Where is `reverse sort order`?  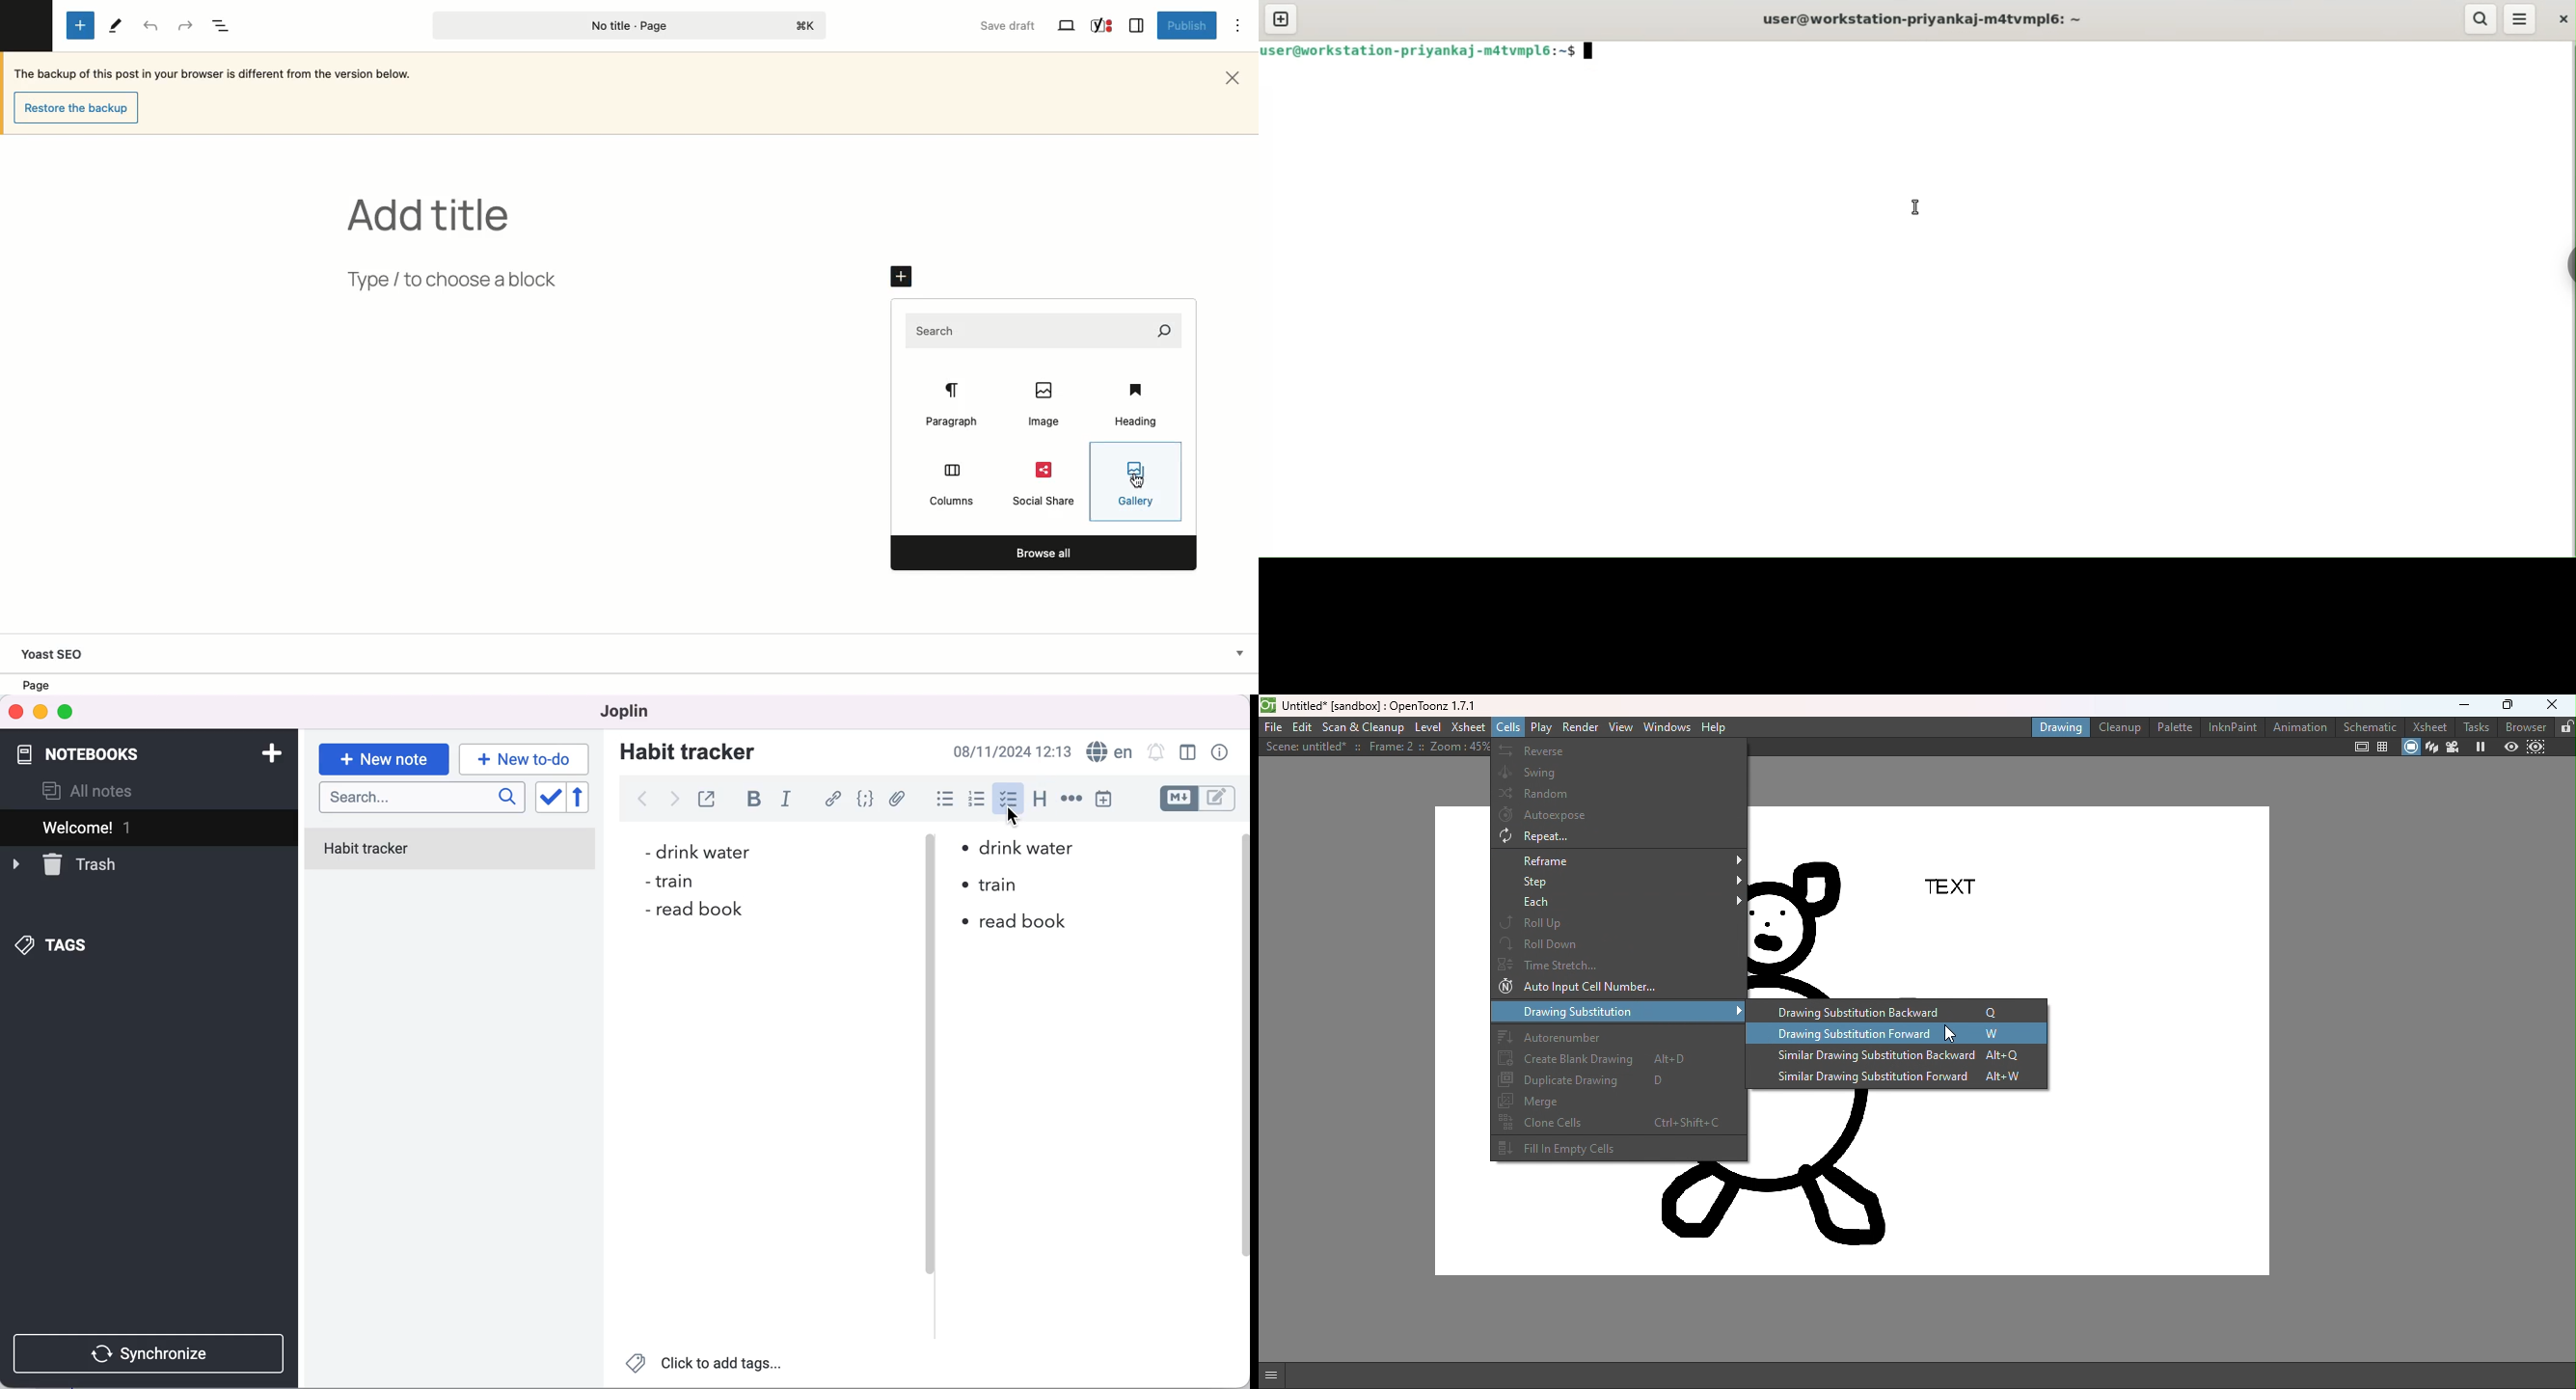 reverse sort order is located at coordinates (587, 798).